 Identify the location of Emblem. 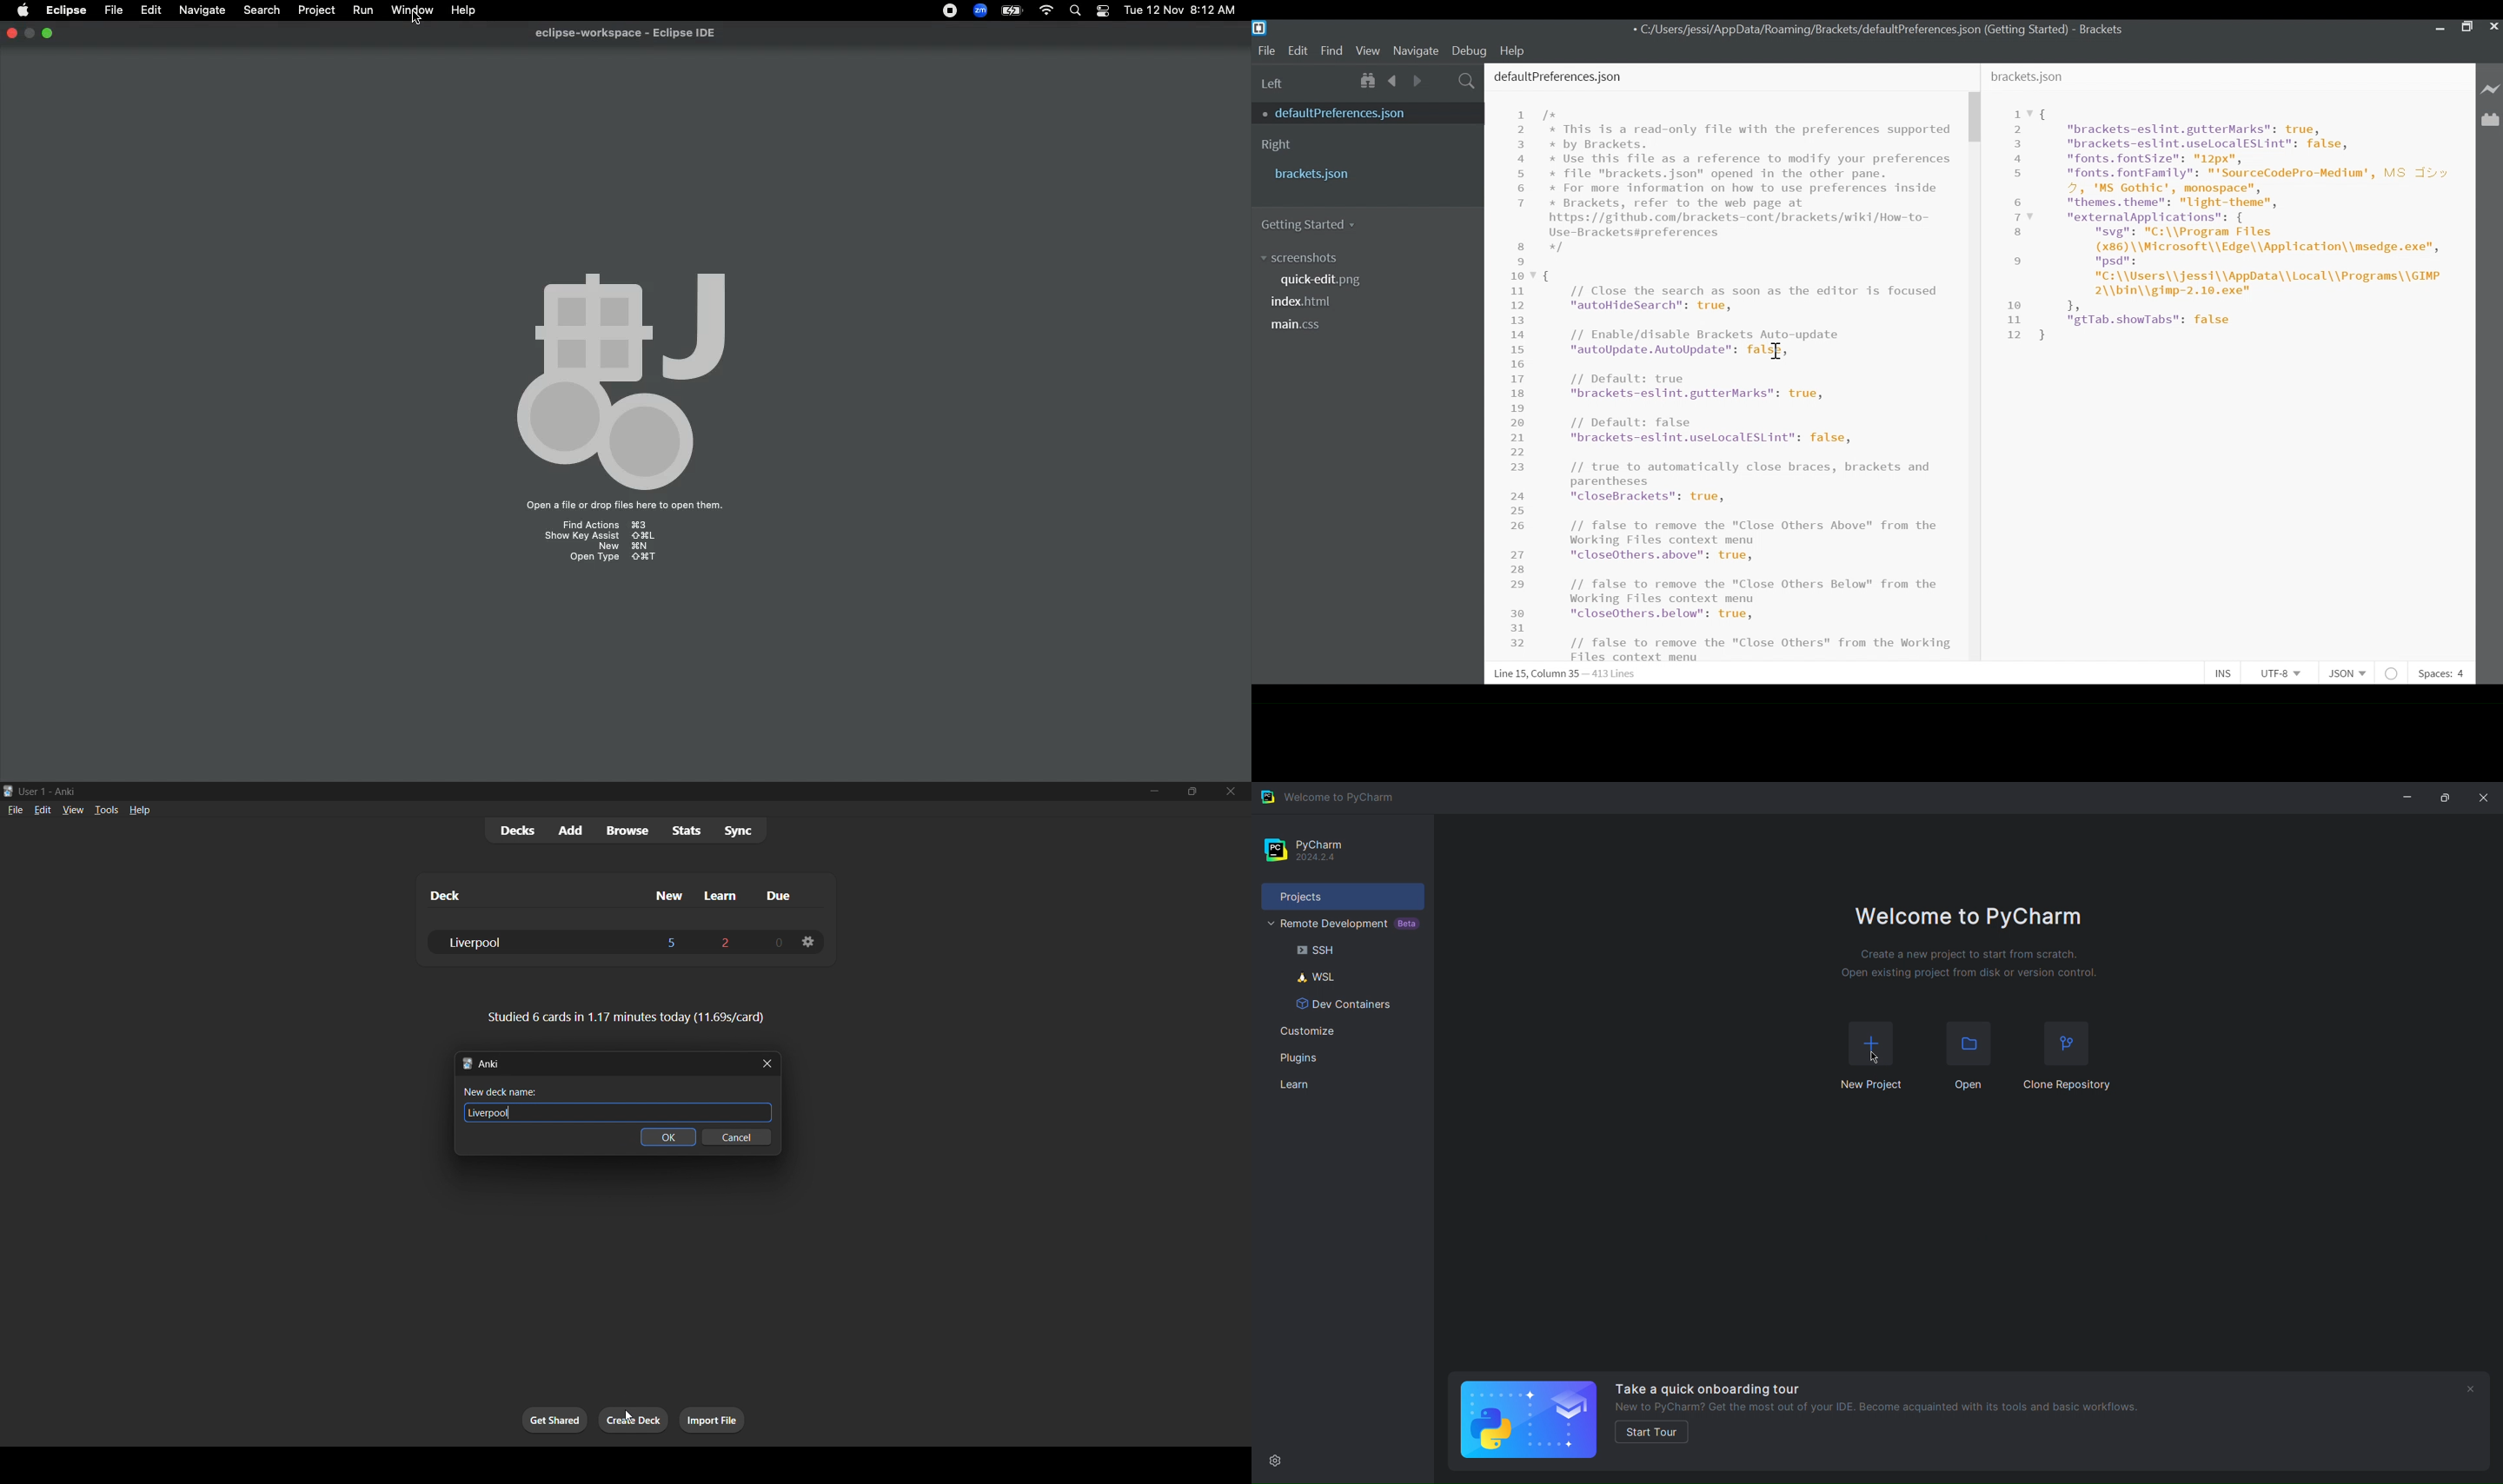
(629, 374).